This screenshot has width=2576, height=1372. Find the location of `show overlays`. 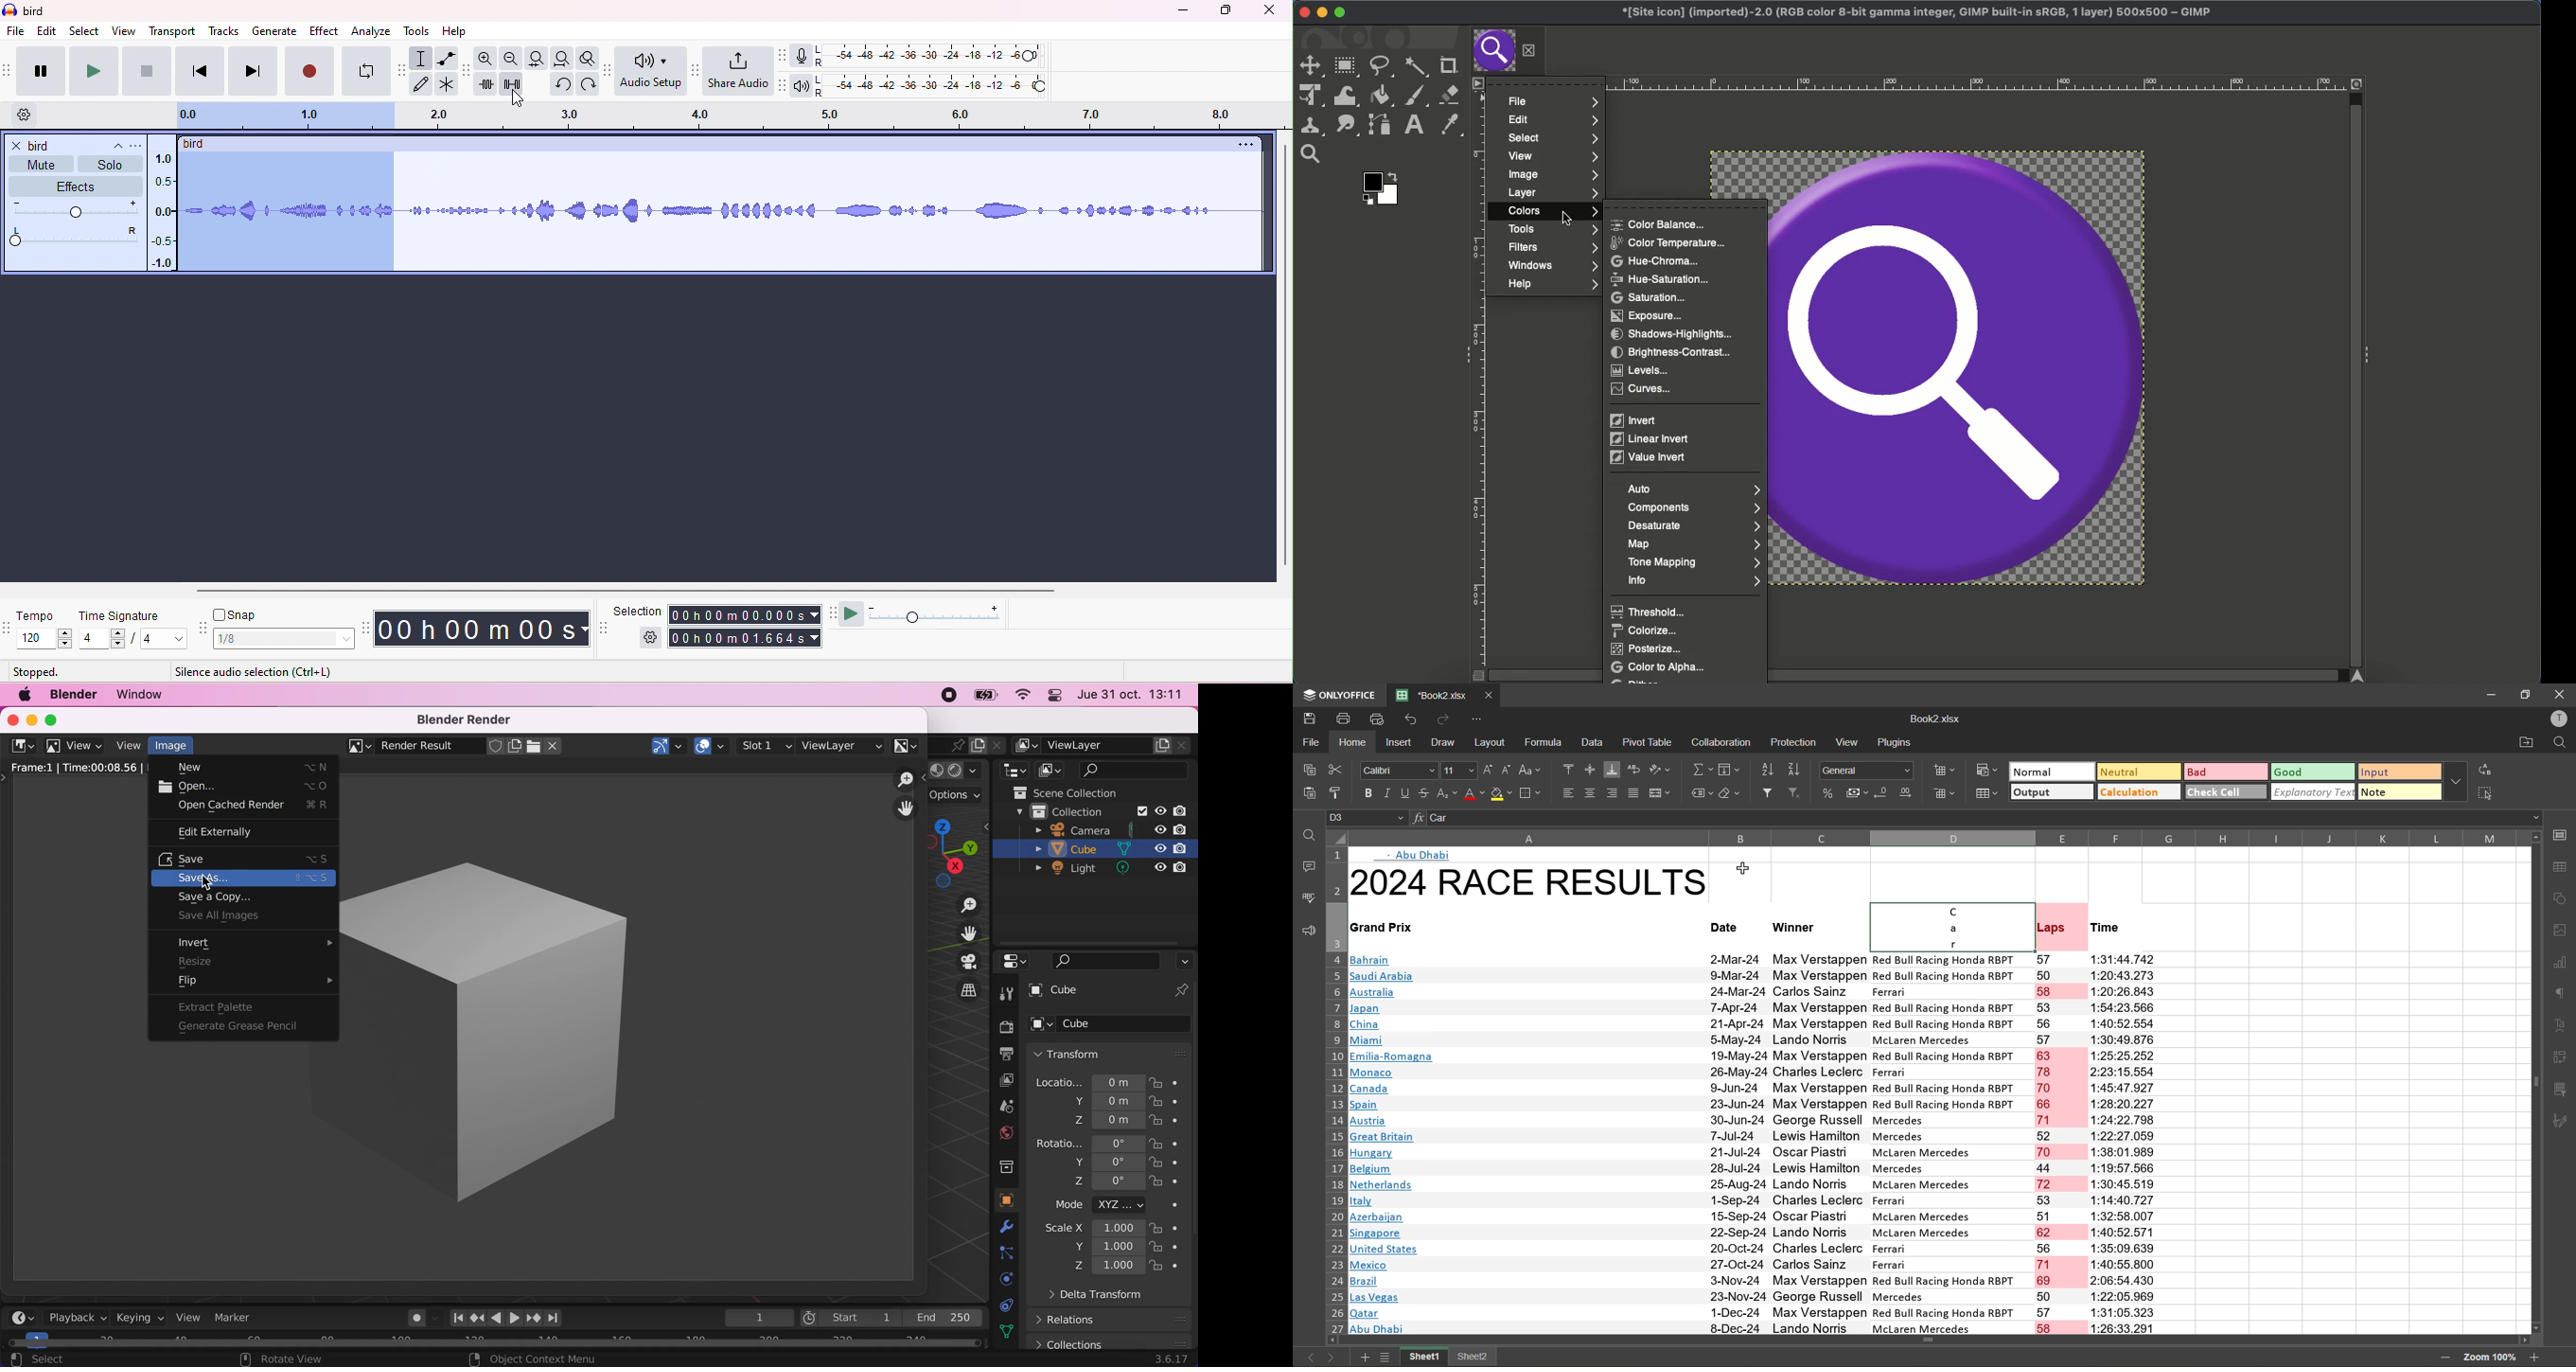

show overlays is located at coordinates (712, 744).